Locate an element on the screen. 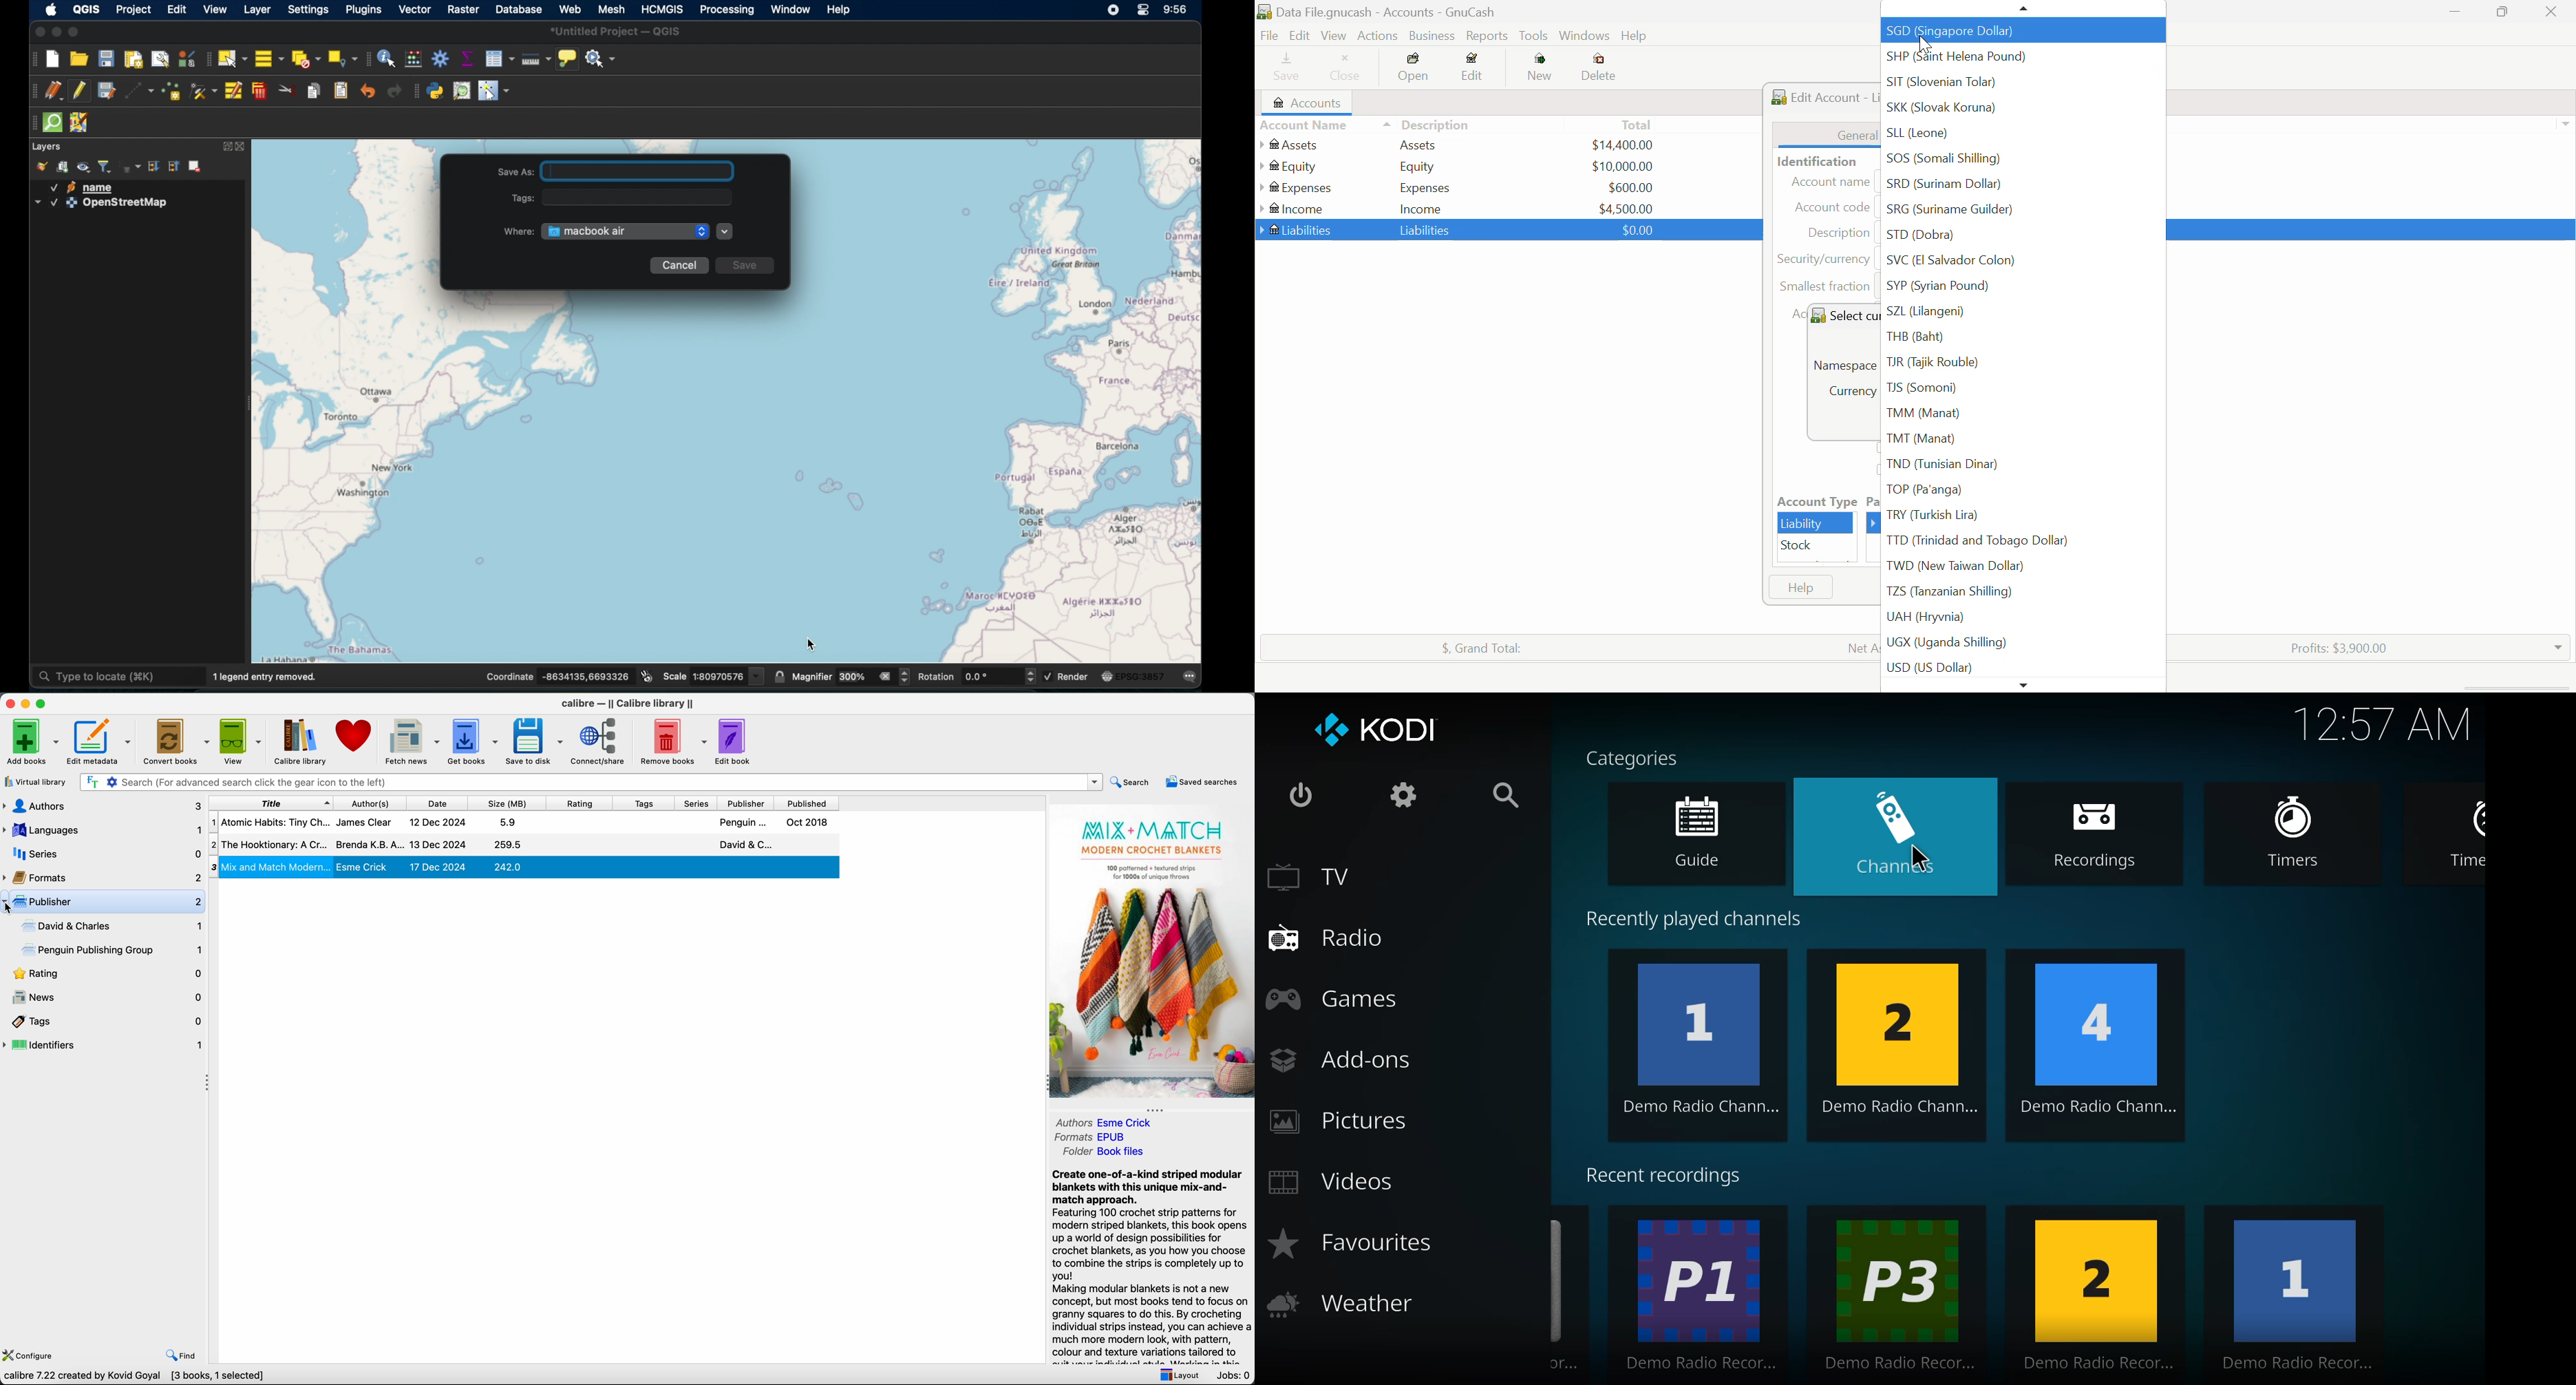 This screenshot has height=1400, width=2576. Tags is located at coordinates (626, 198).